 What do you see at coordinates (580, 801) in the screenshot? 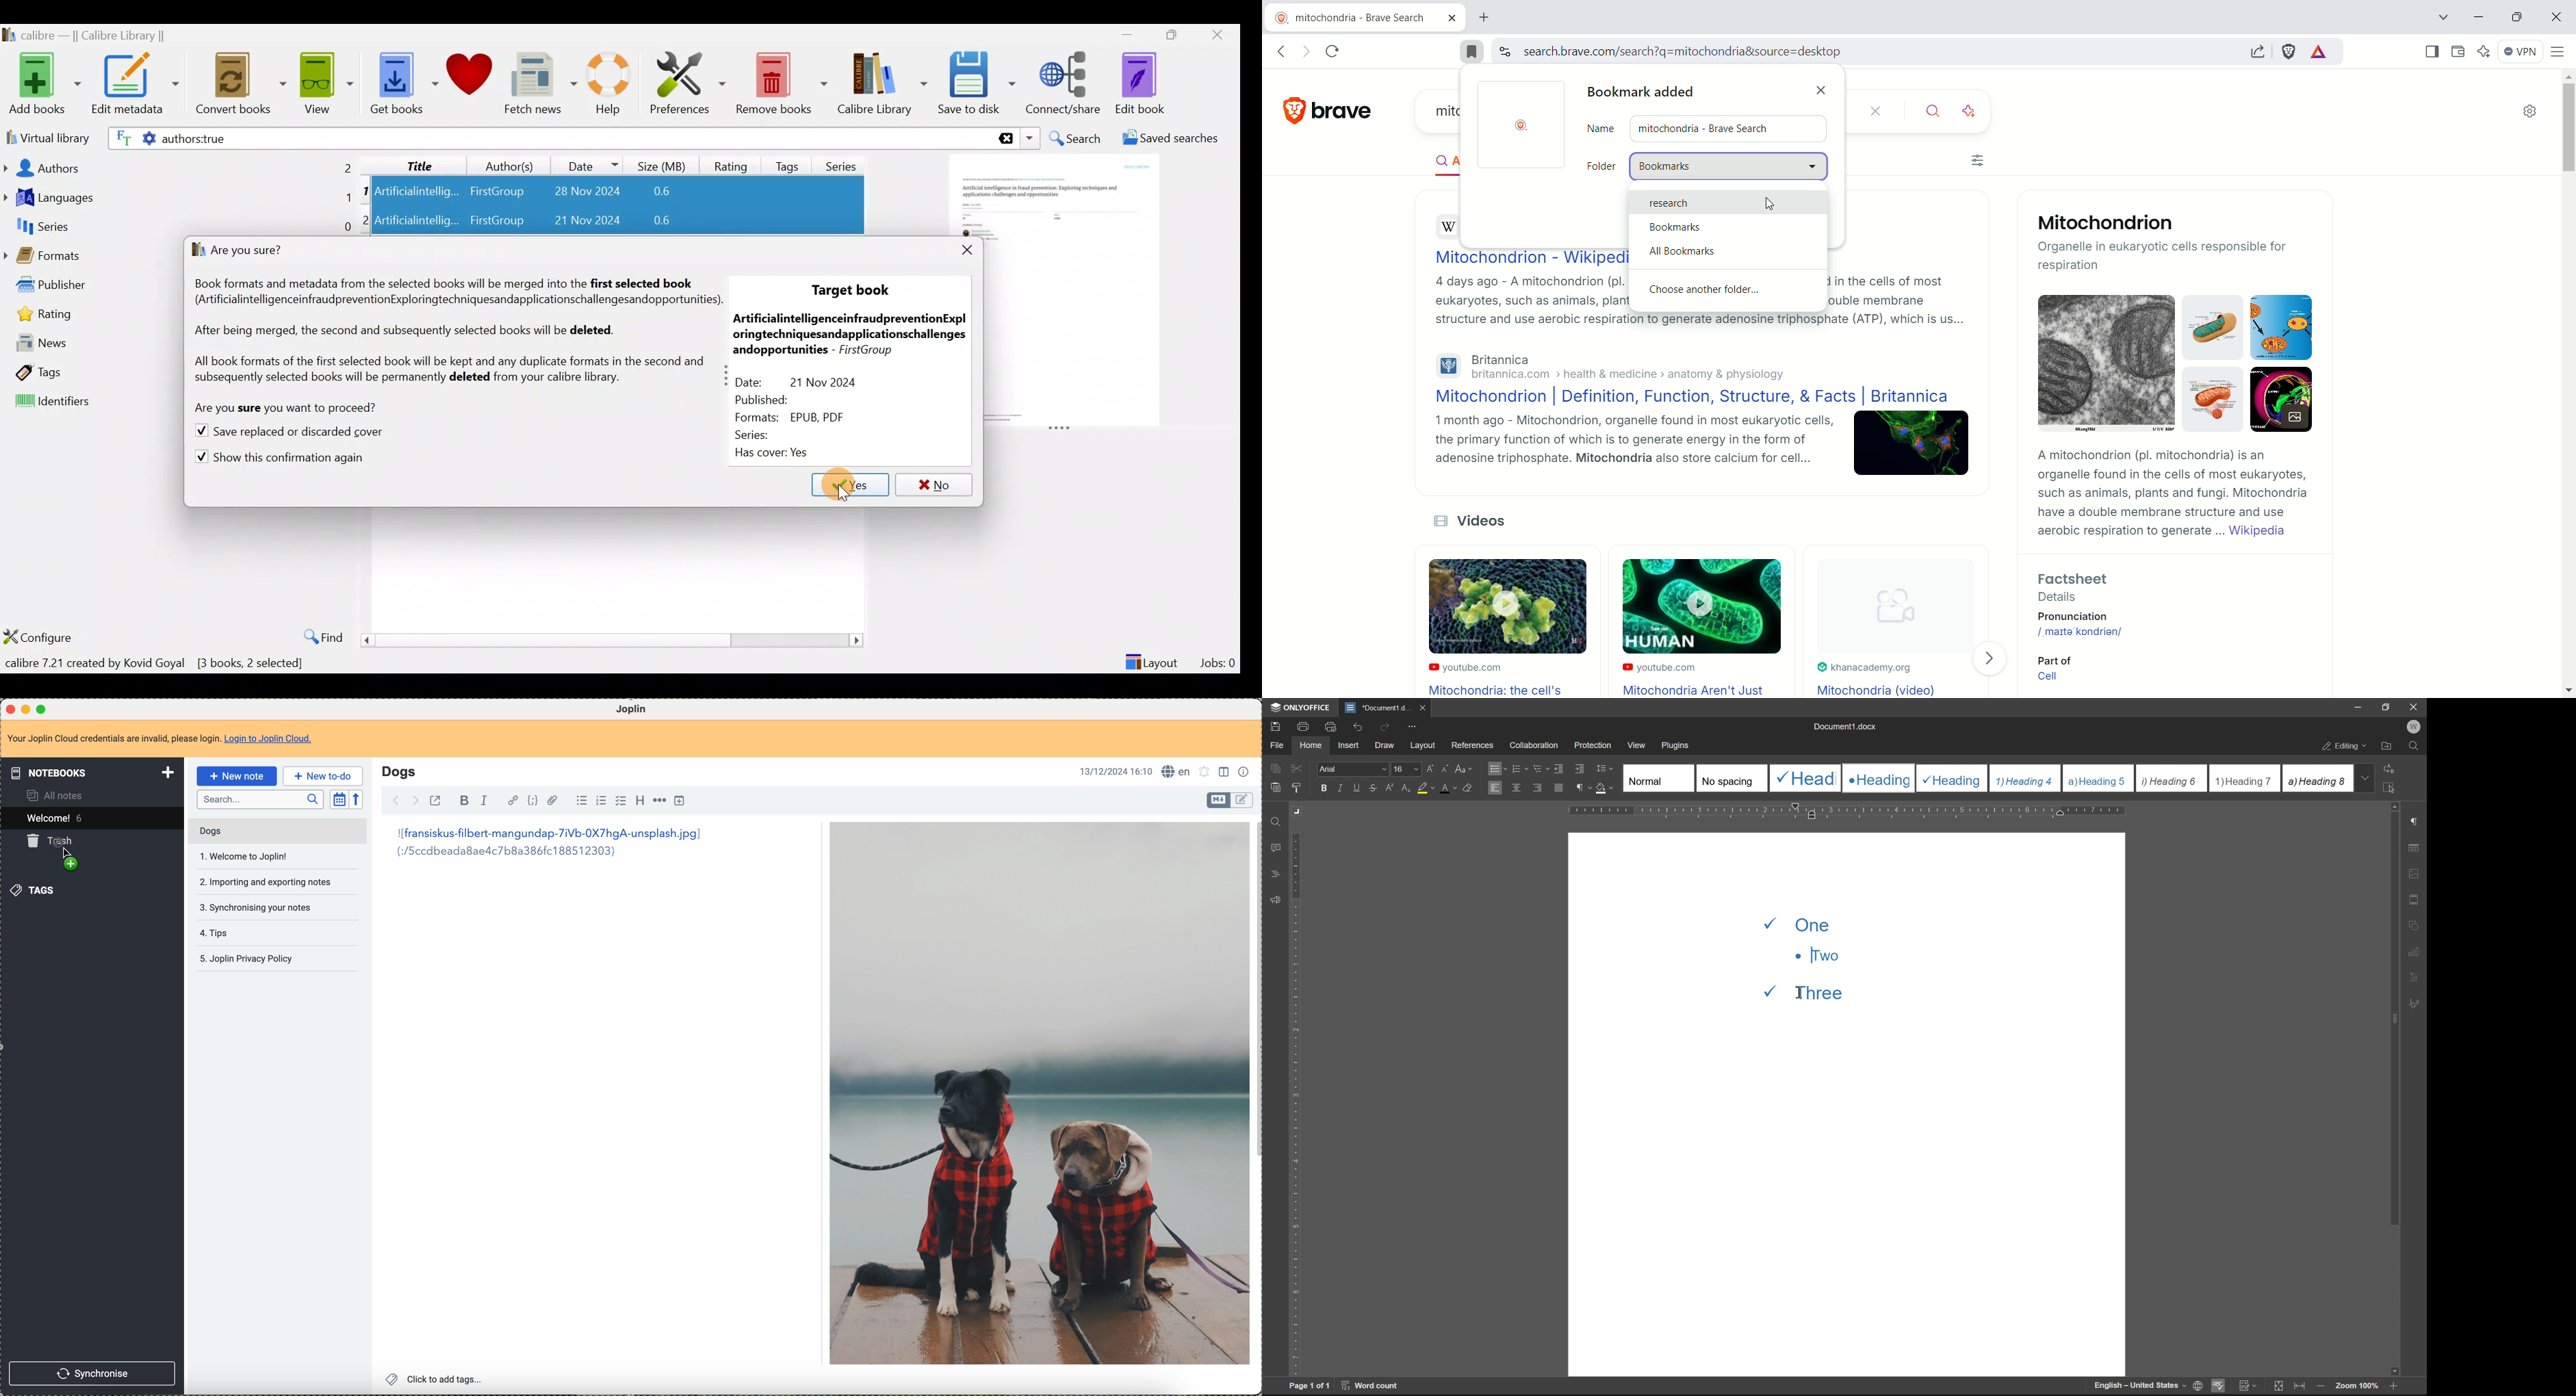
I see `bulleted list` at bounding box center [580, 801].